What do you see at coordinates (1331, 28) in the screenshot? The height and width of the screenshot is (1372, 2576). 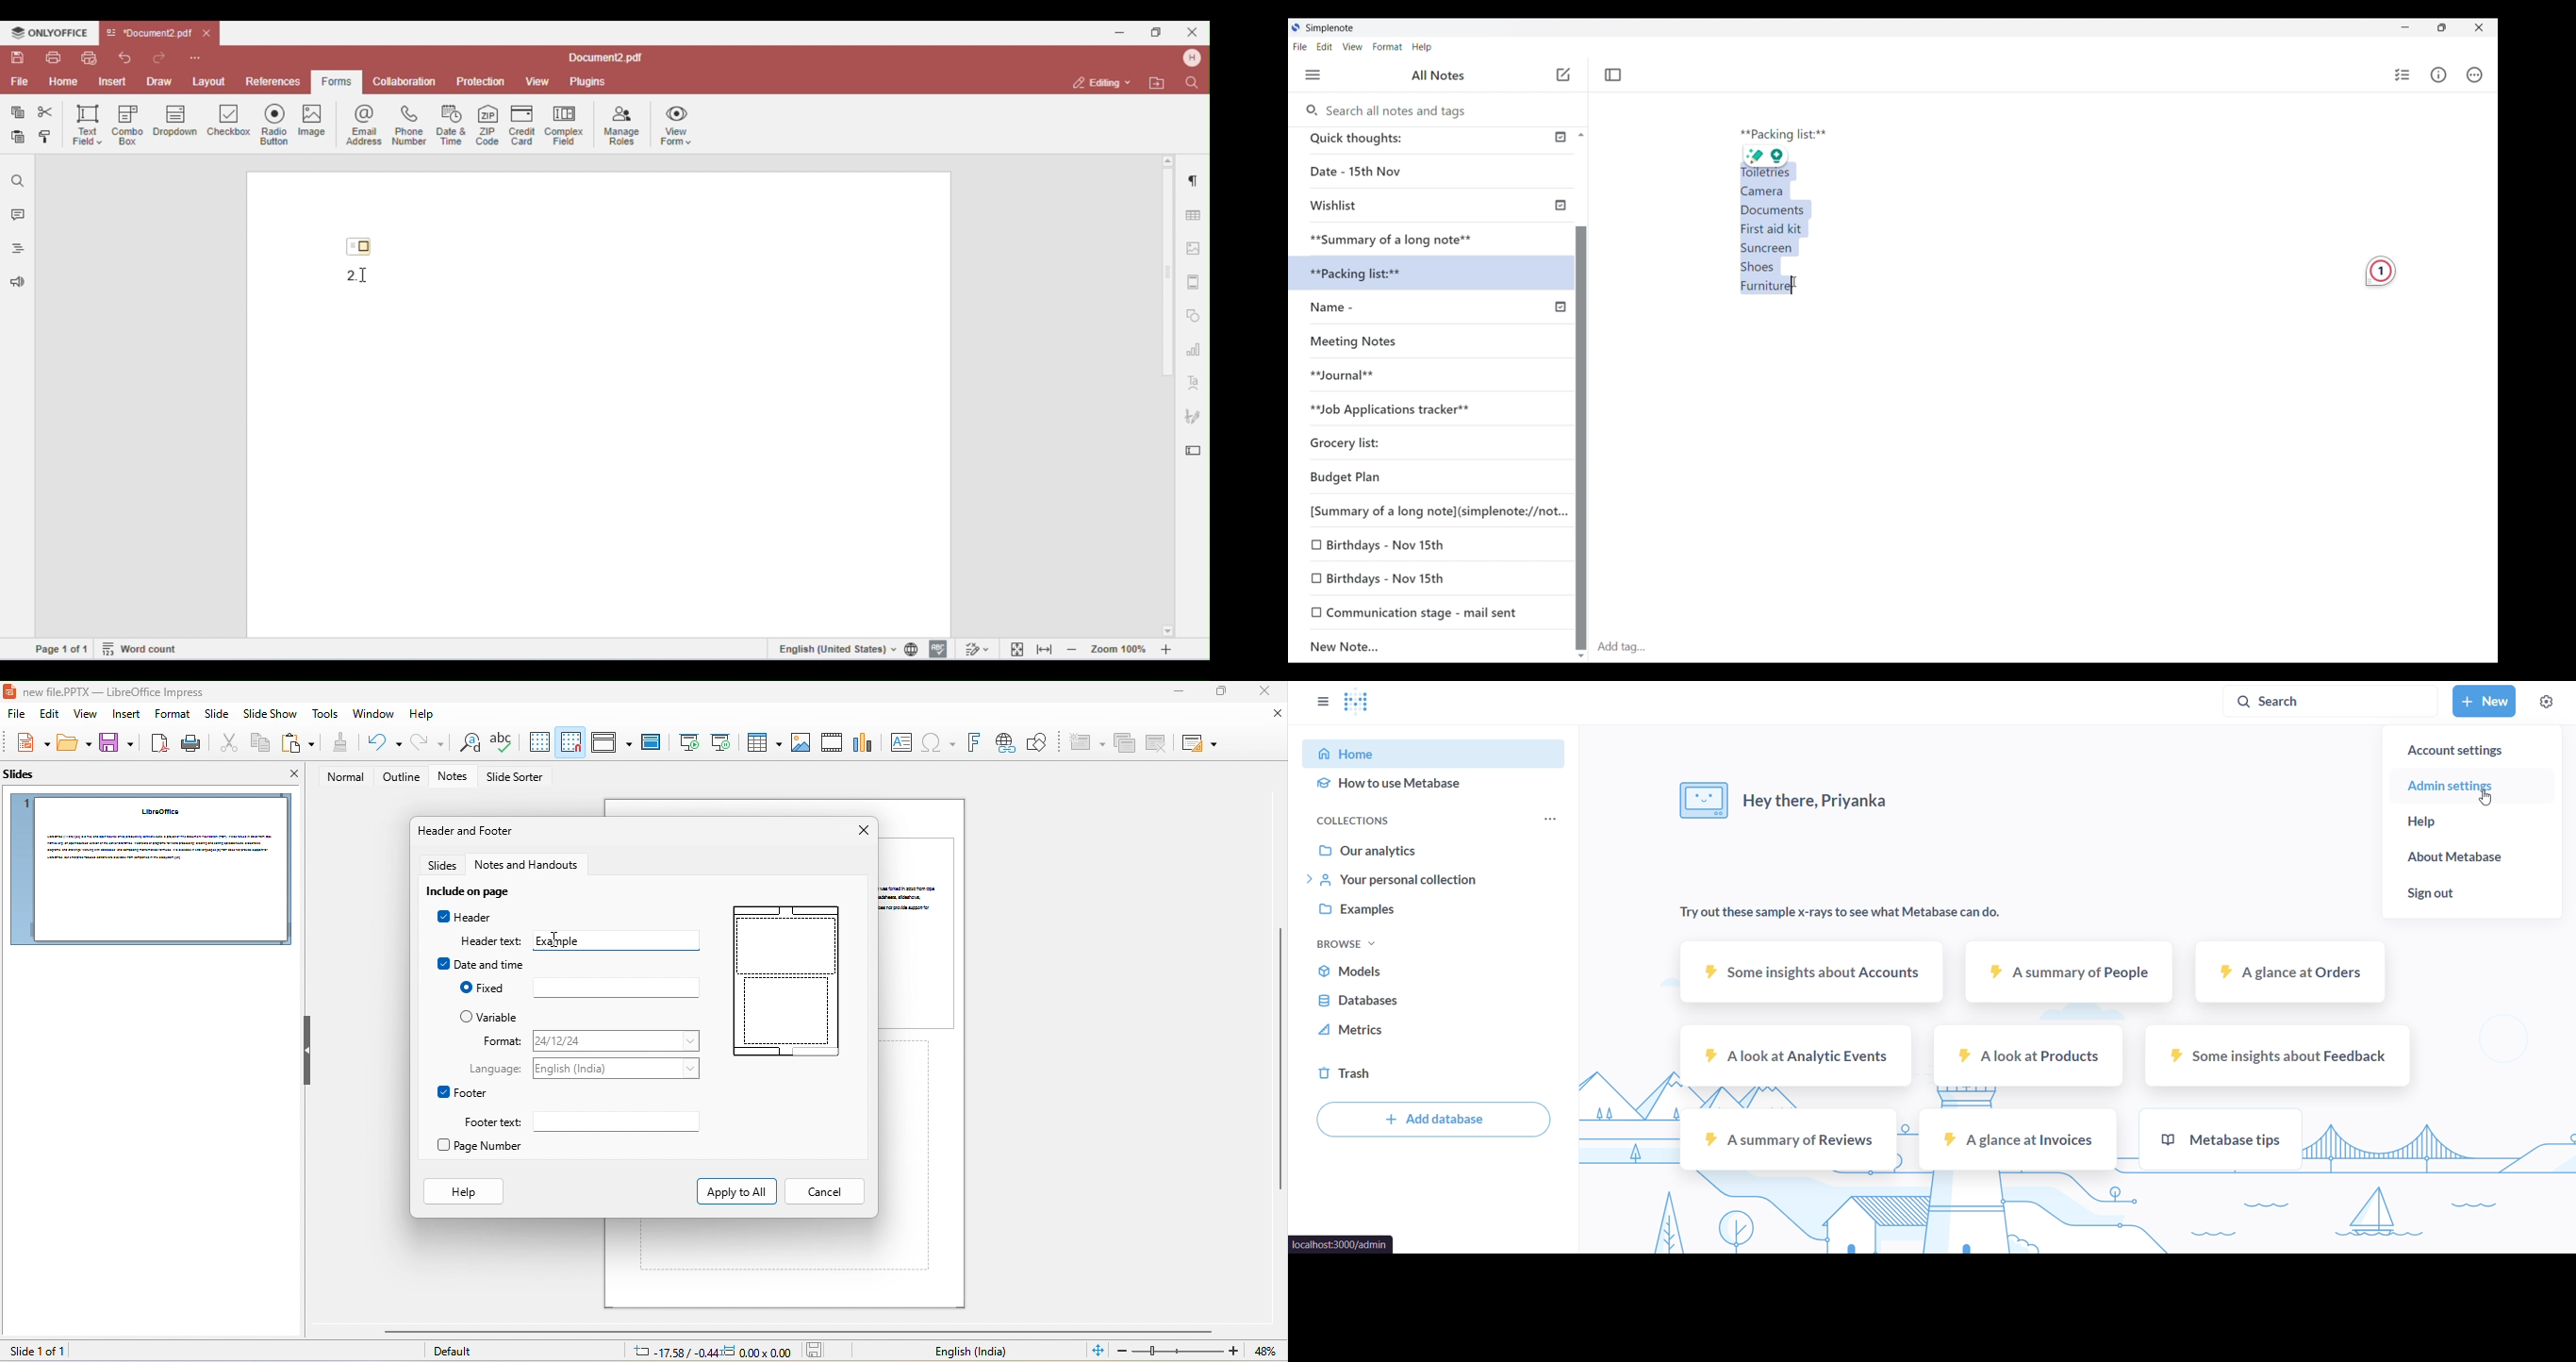 I see `Software name` at bounding box center [1331, 28].